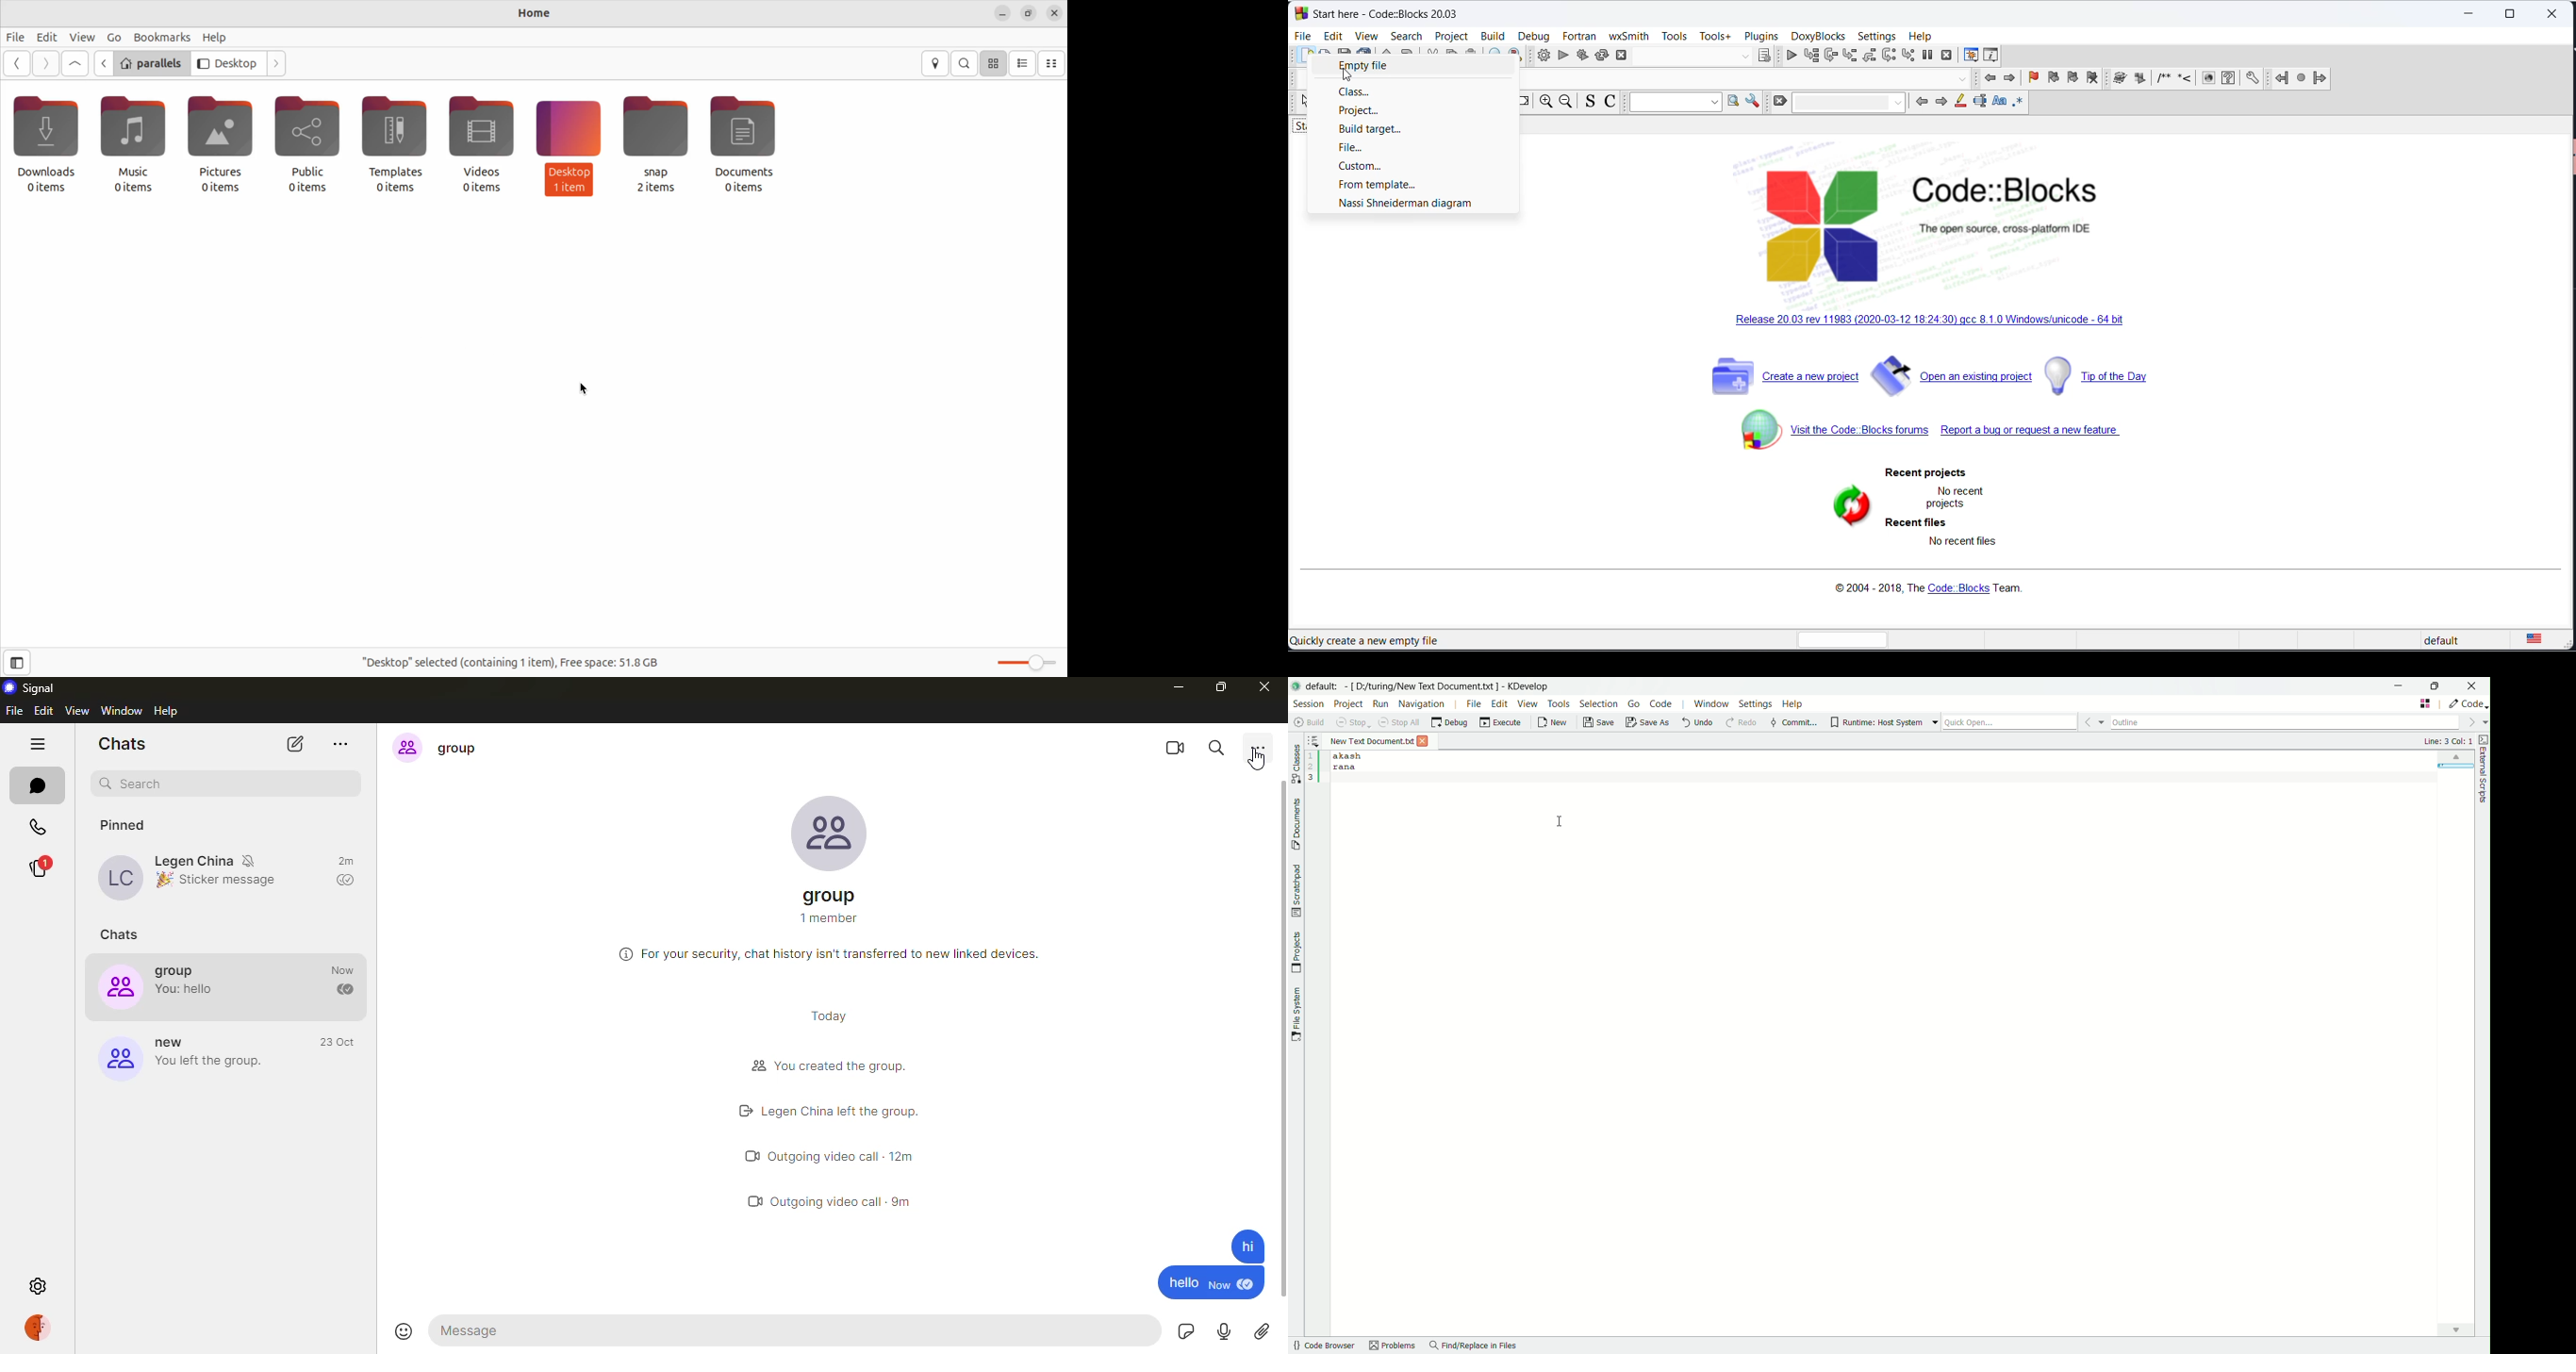 The image size is (2576, 1372). I want to click on Various info, so click(1995, 56).